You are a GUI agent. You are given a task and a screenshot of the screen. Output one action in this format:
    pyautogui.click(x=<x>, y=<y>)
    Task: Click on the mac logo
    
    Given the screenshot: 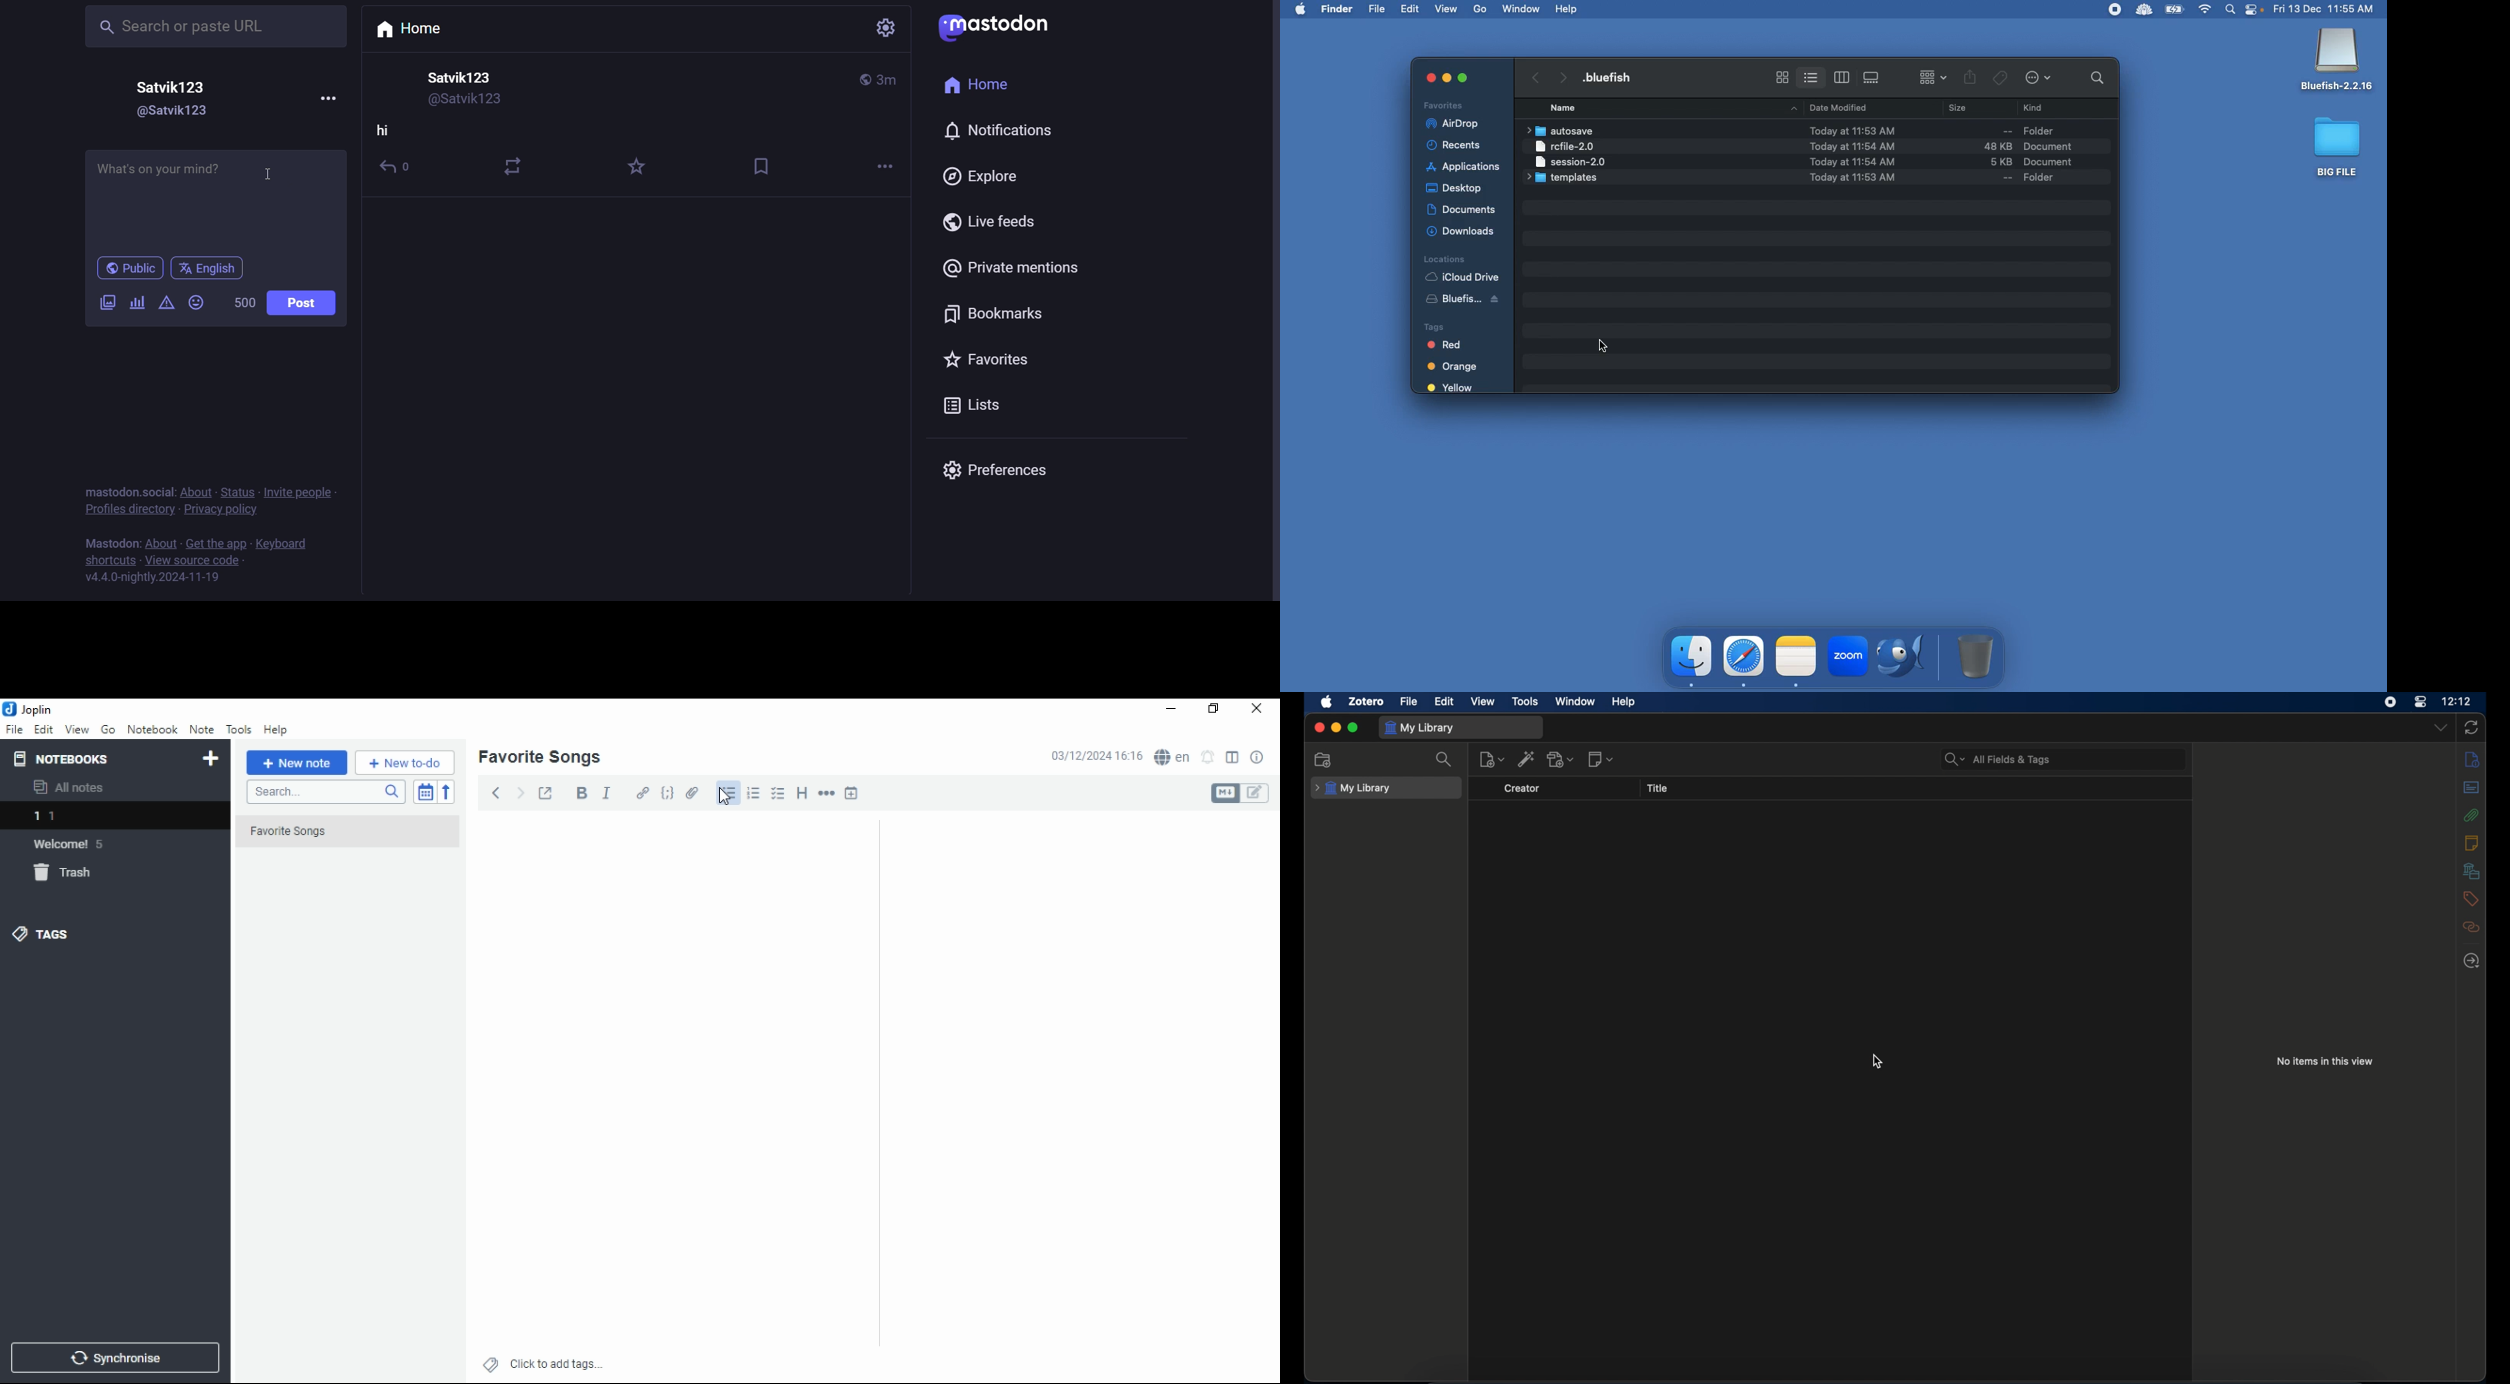 What is the action you would take?
    pyautogui.click(x=1300, y=8)
    